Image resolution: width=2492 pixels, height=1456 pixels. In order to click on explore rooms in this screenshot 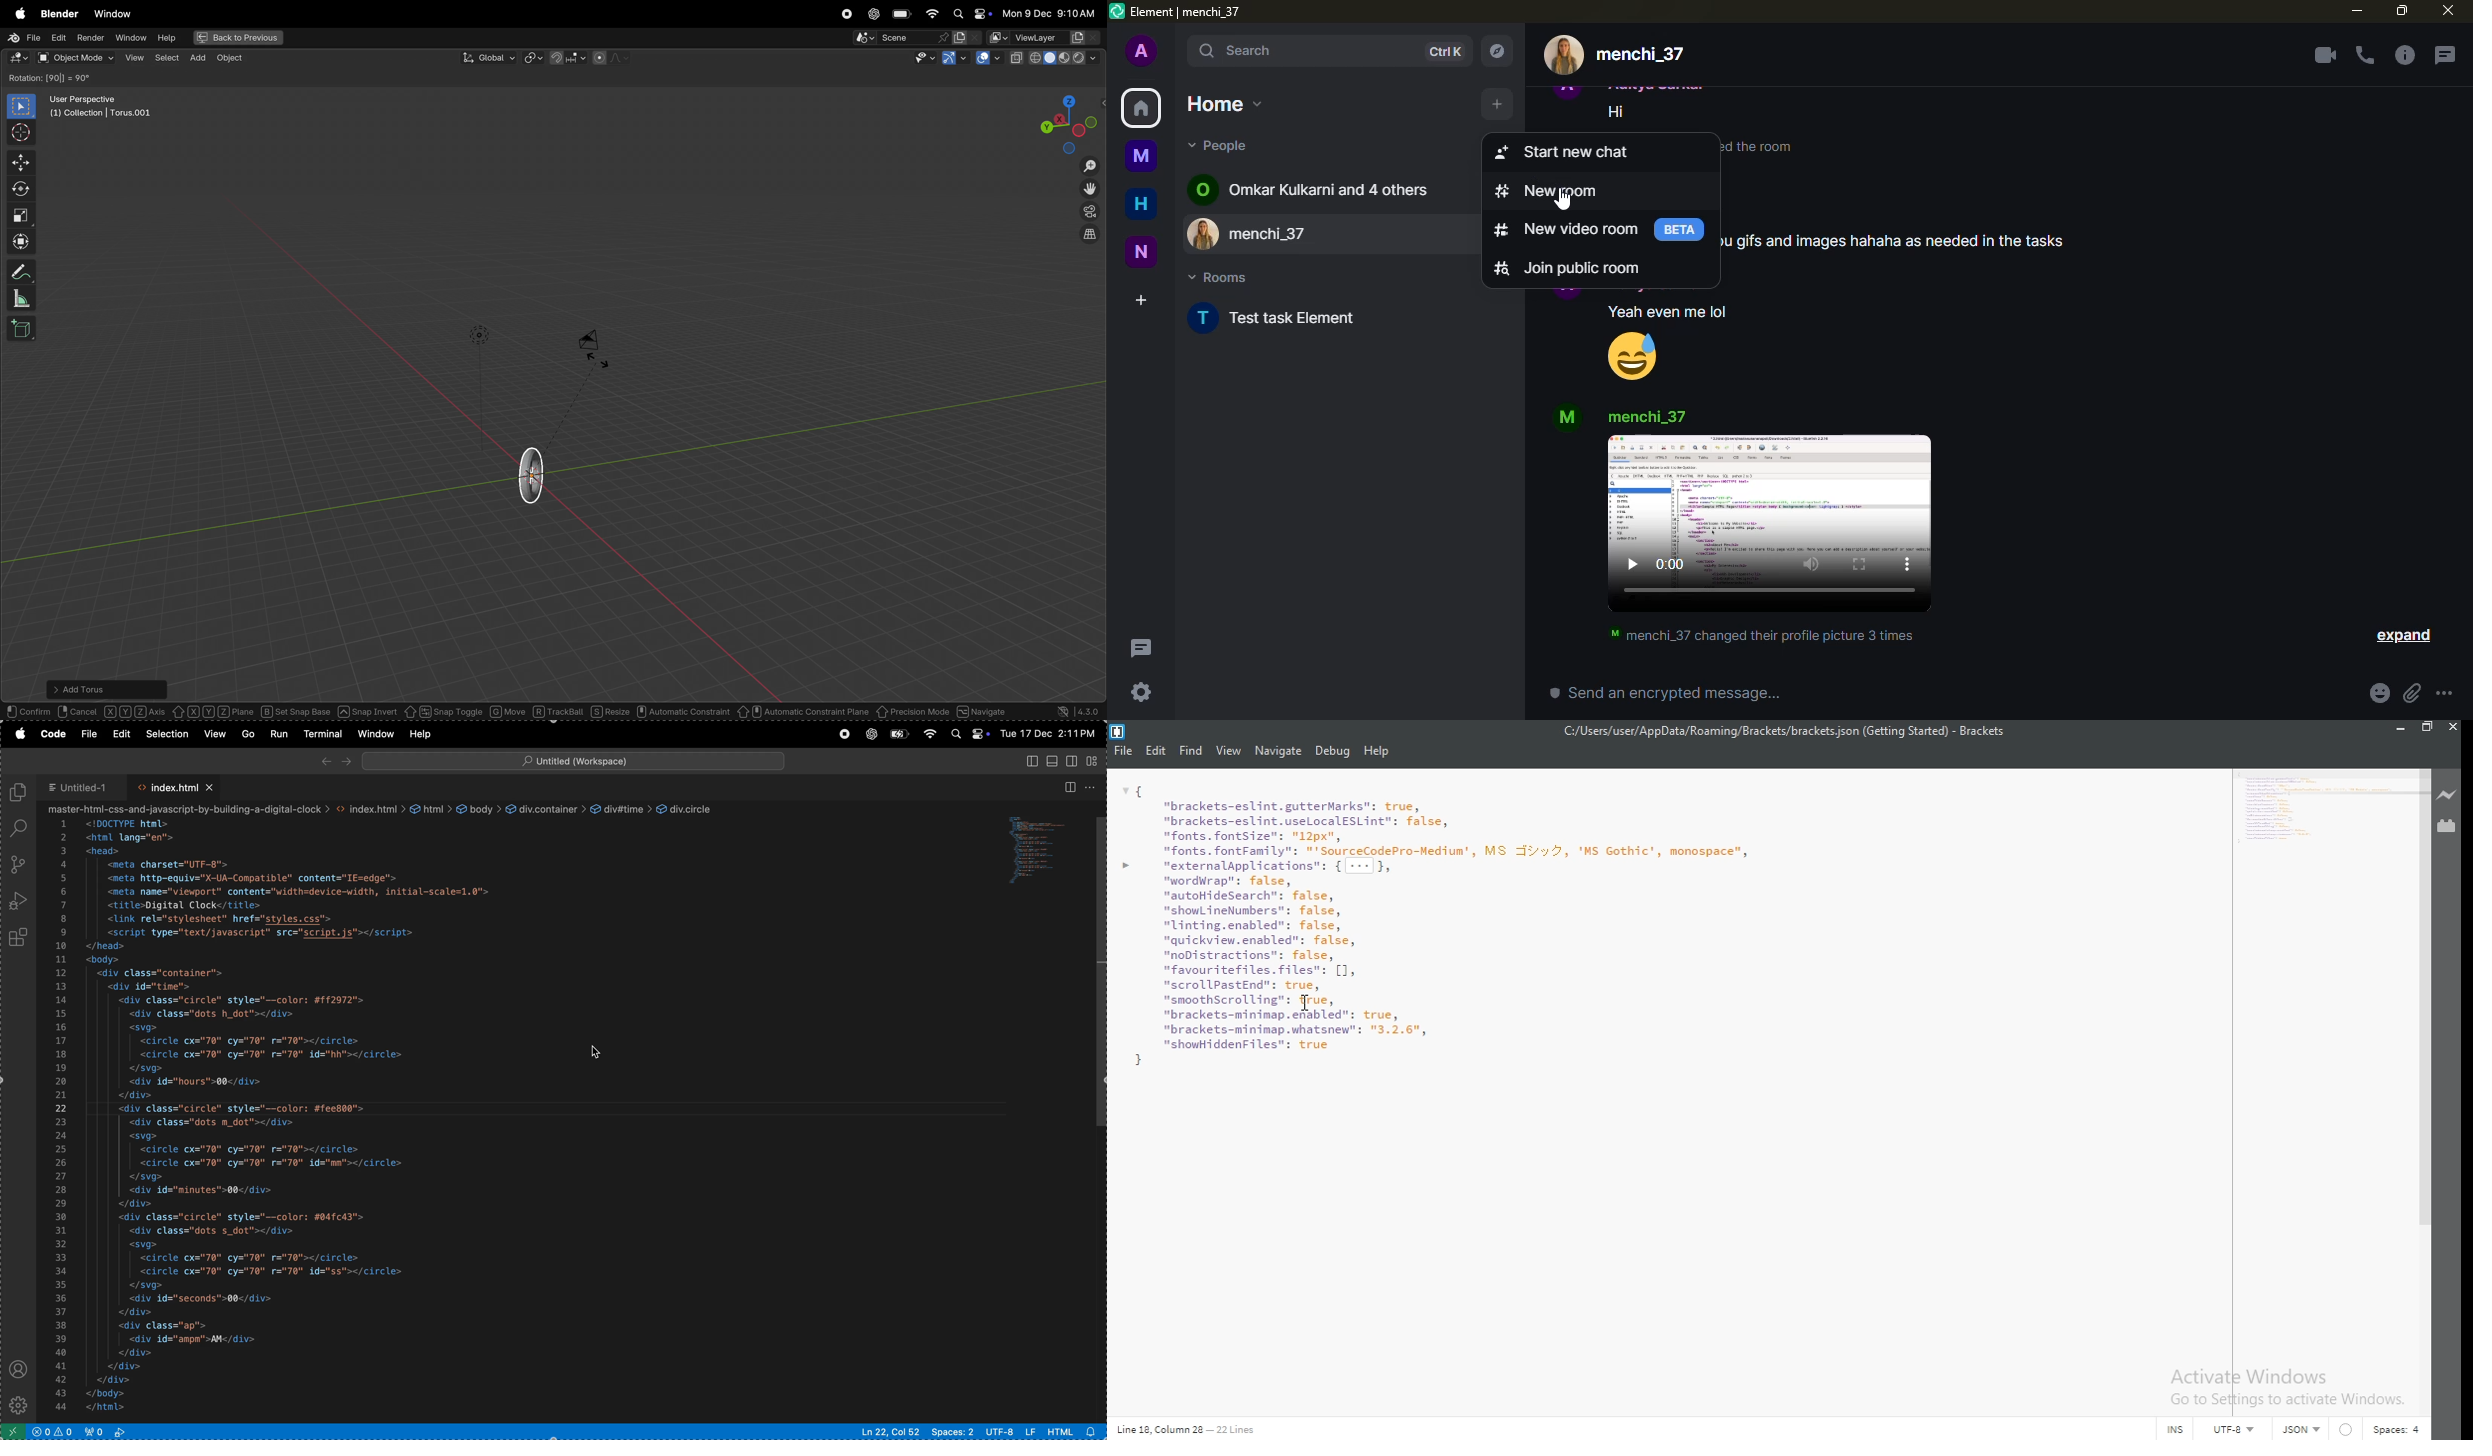, I will do `click(1496, 51)`.